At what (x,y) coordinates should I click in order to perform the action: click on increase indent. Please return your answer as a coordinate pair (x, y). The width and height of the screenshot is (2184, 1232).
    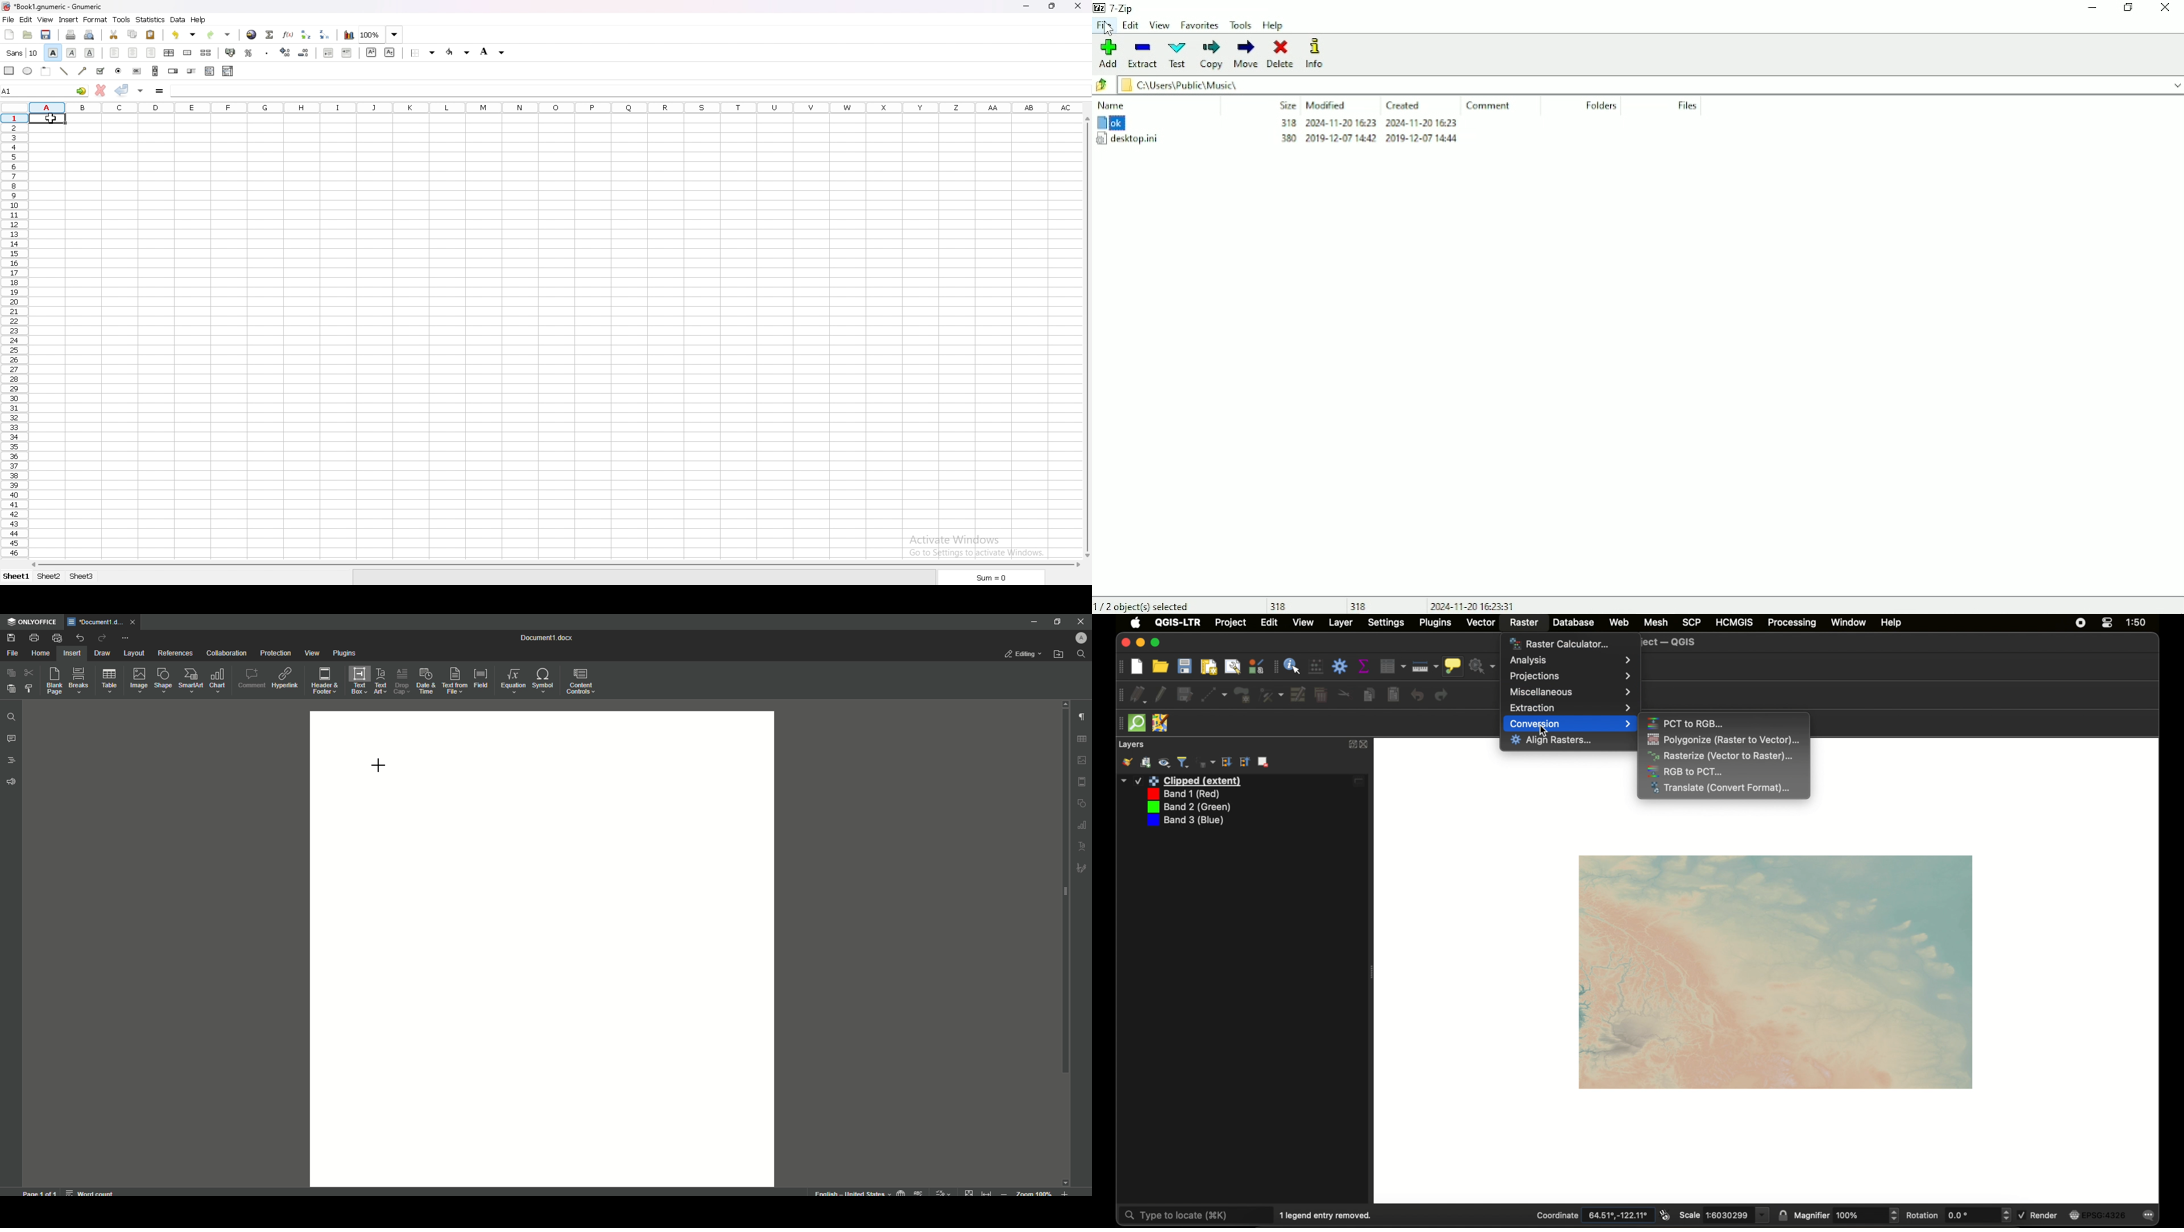
    Looking at the image, I should click on (347, 52).